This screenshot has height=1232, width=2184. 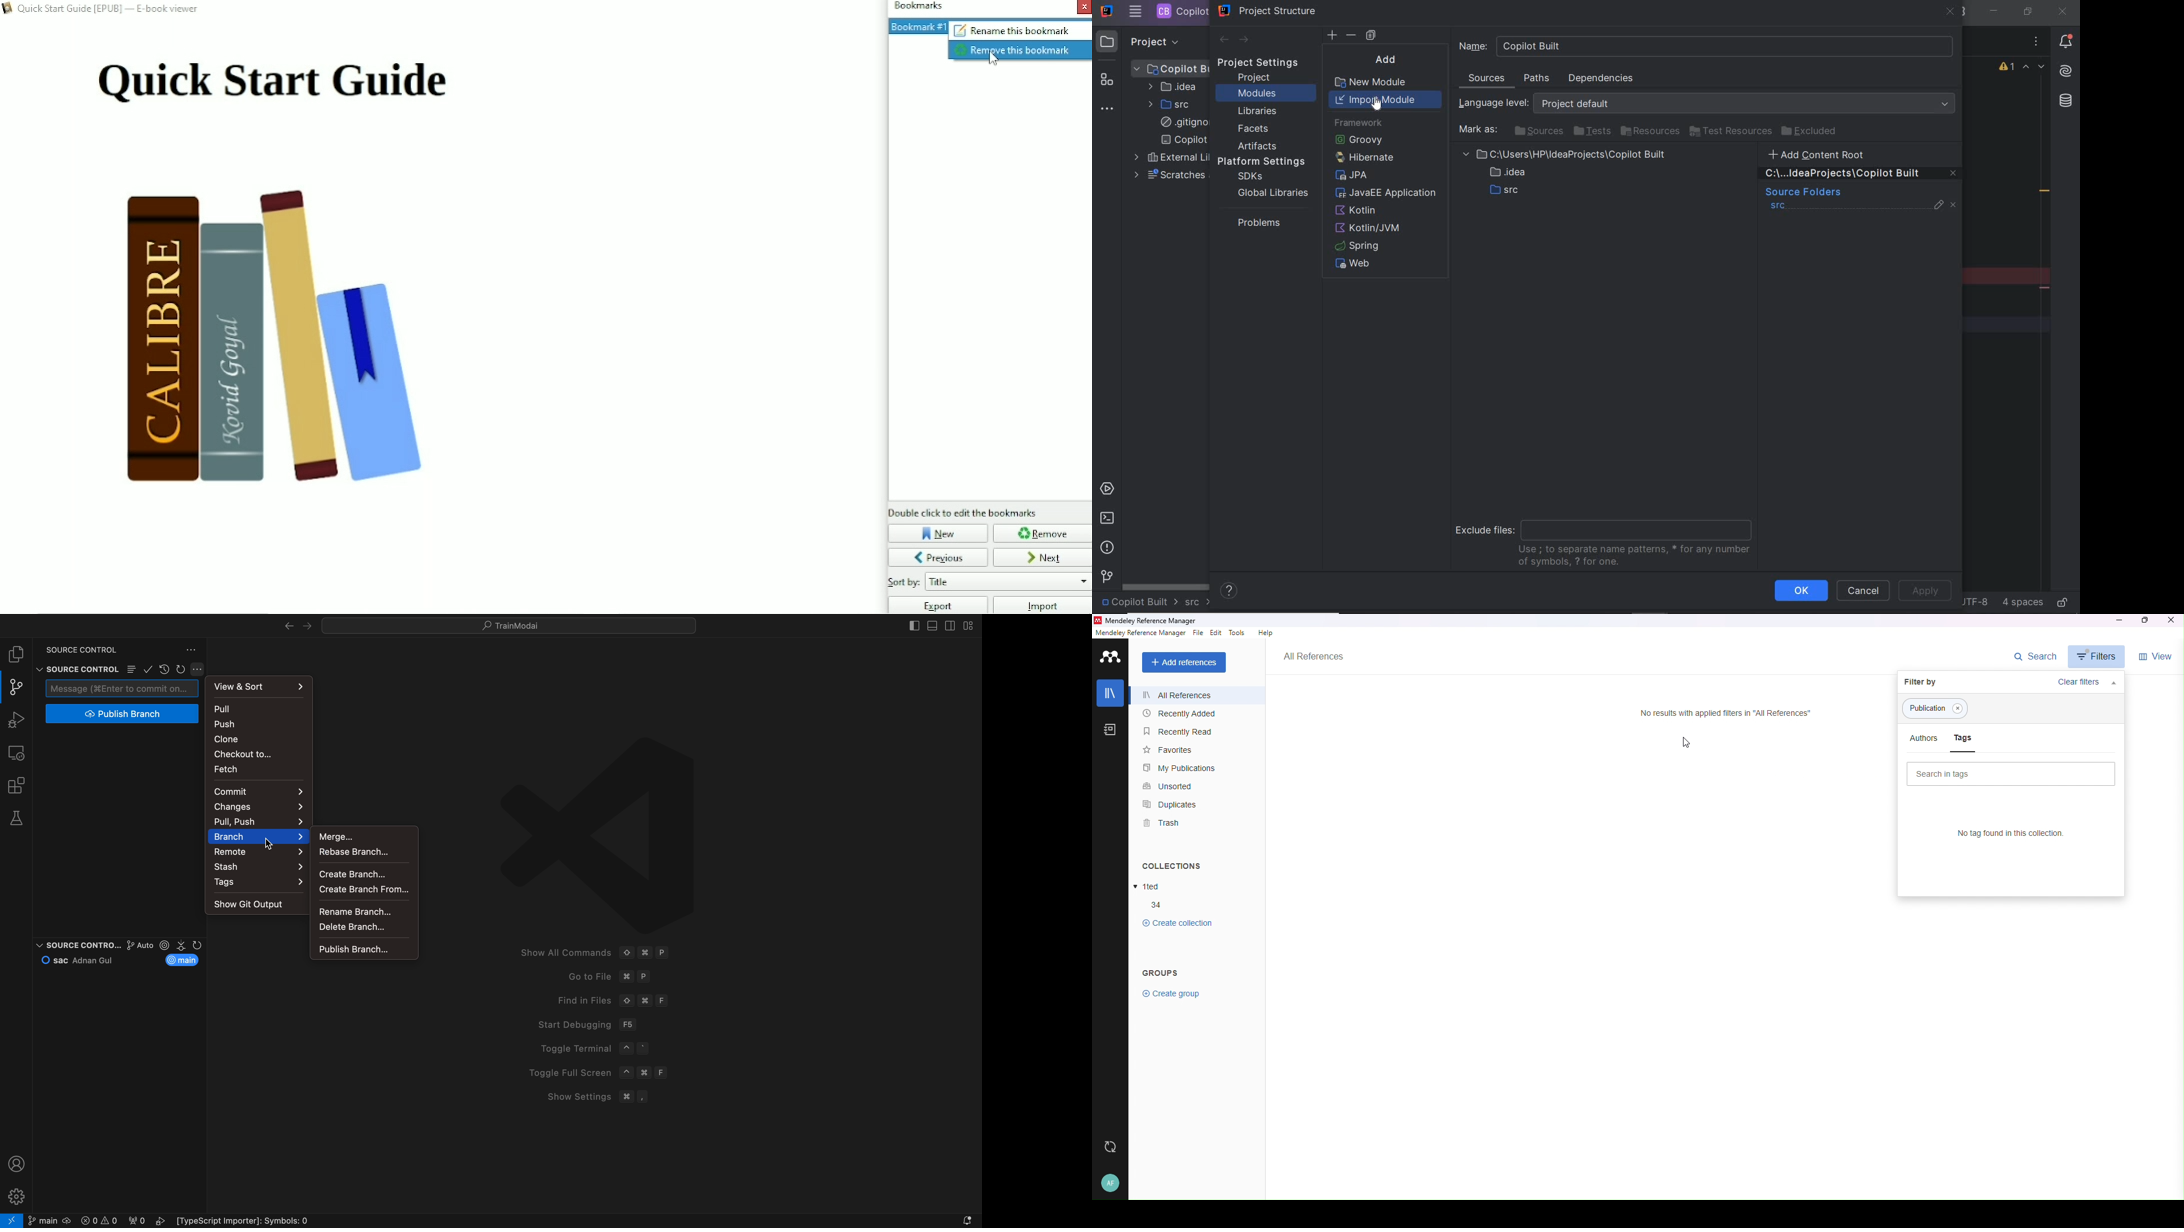 What do you see at coordinates (1173, 995) in the screenshot?
I see `® Create group` at bounding box center [1173, 995].